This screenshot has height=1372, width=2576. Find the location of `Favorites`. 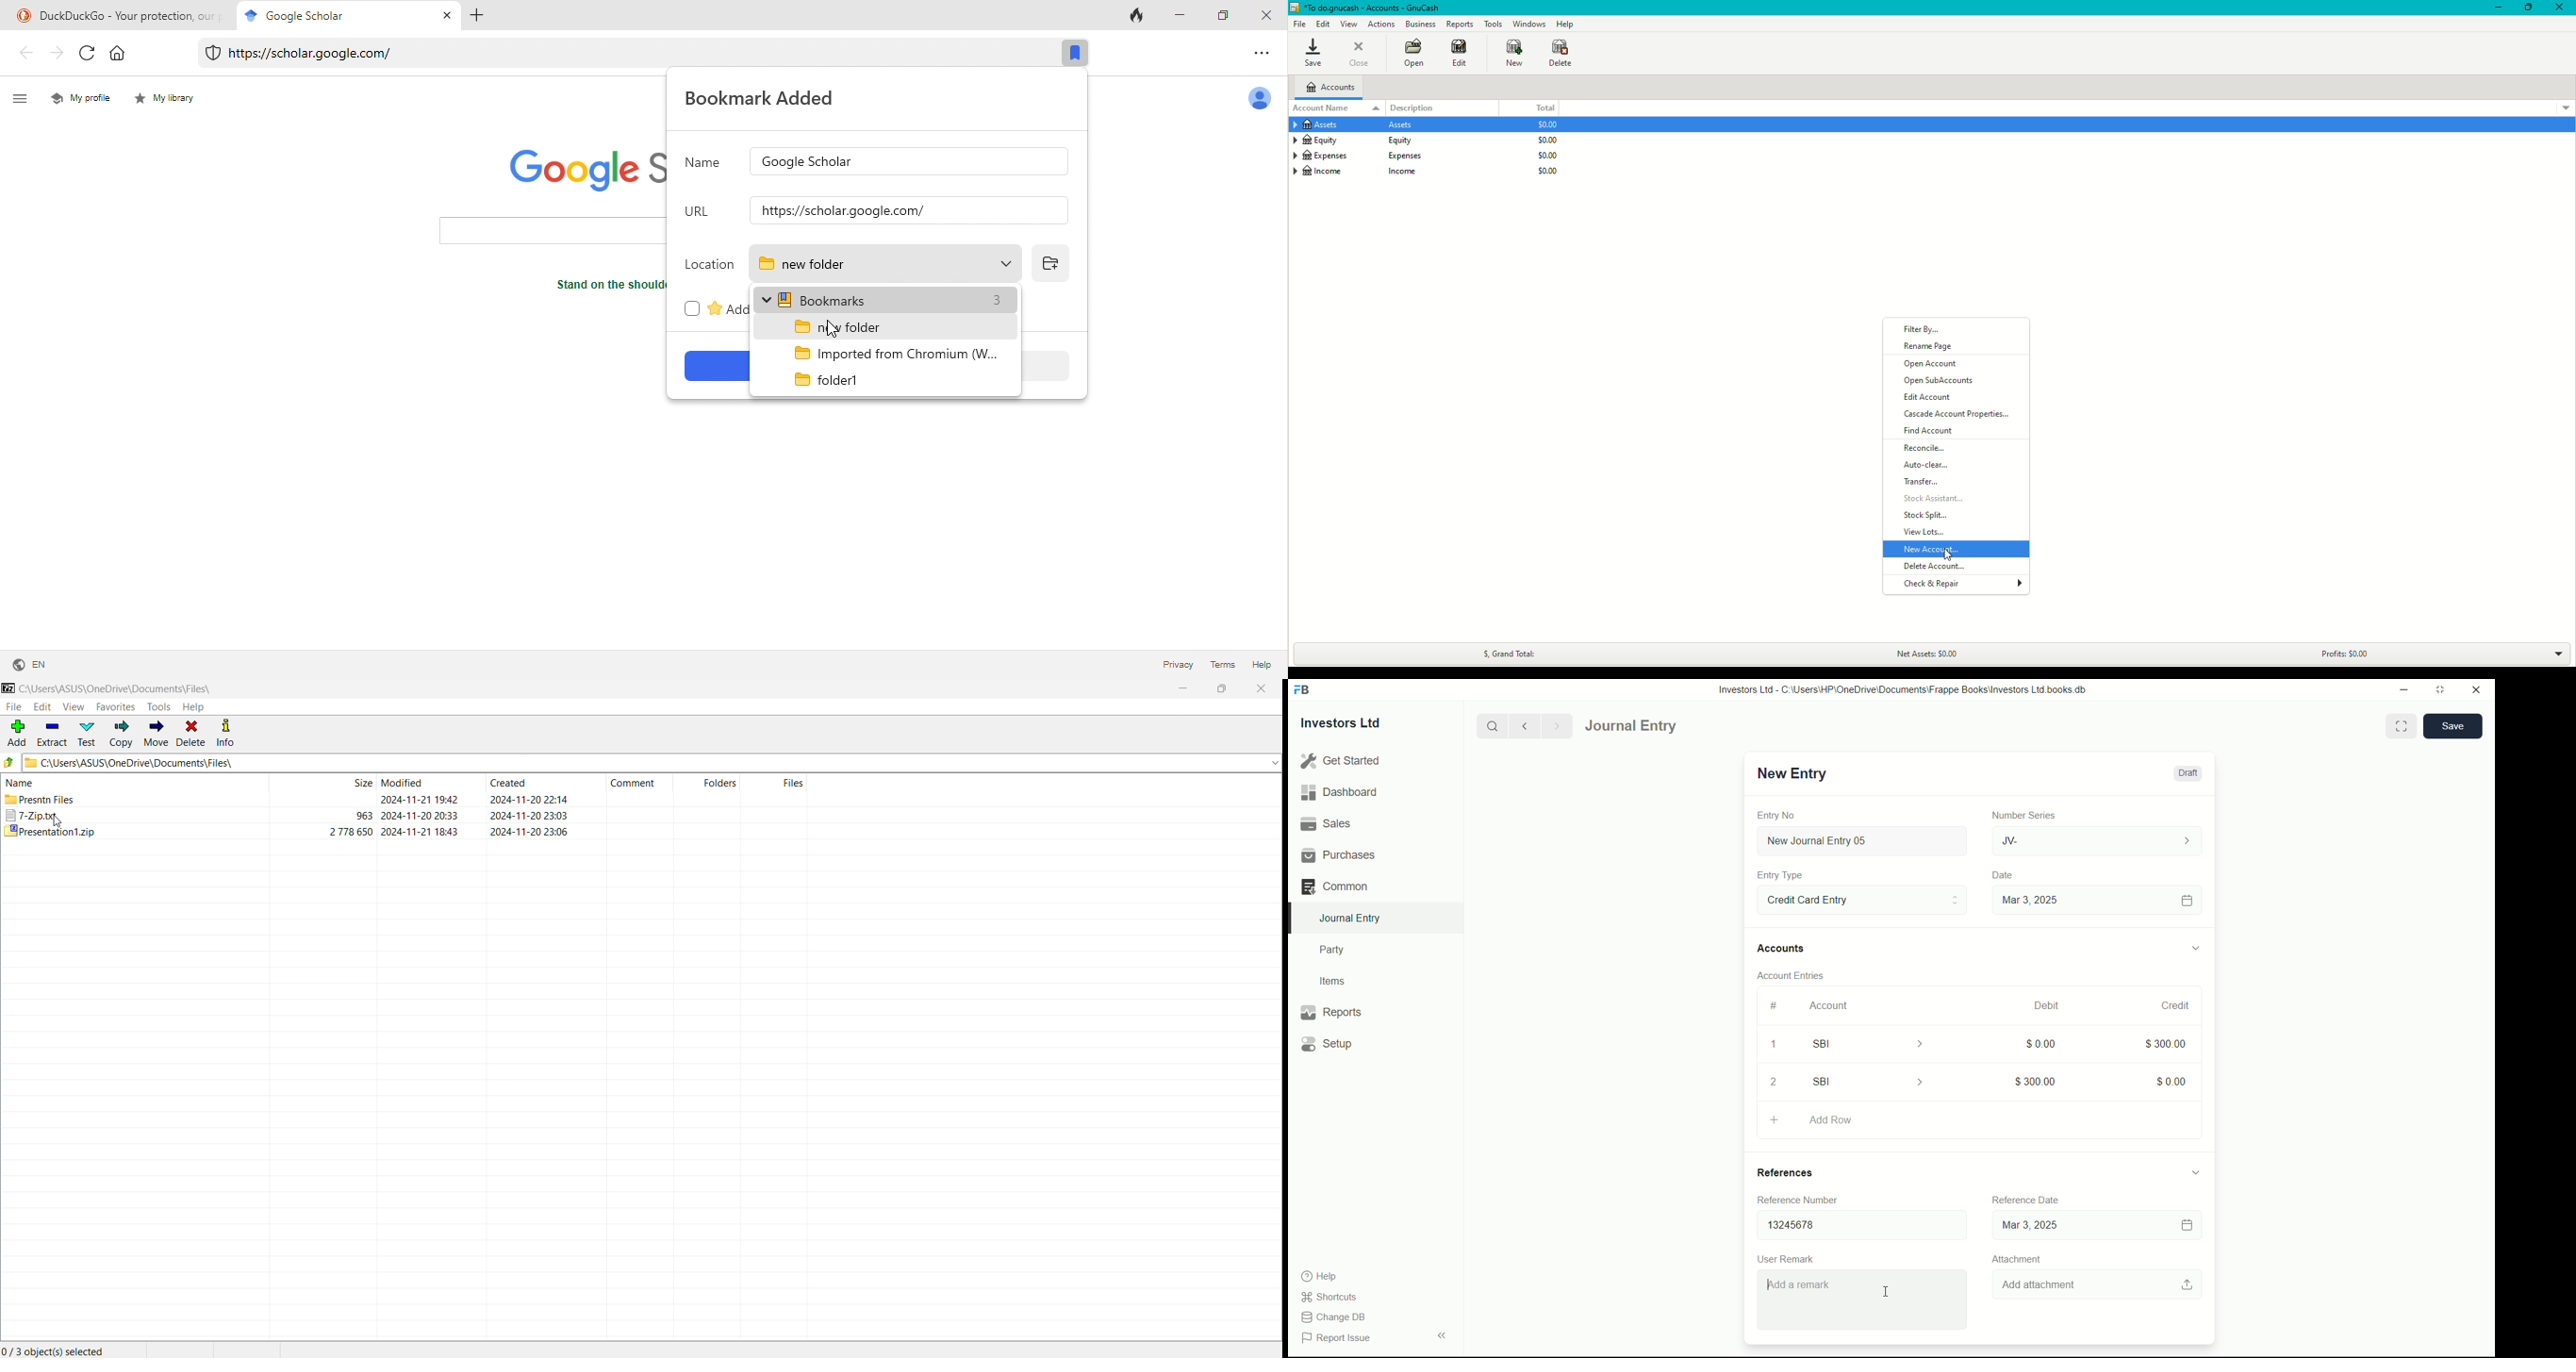

Favorites is located at coordinates (117, 707).